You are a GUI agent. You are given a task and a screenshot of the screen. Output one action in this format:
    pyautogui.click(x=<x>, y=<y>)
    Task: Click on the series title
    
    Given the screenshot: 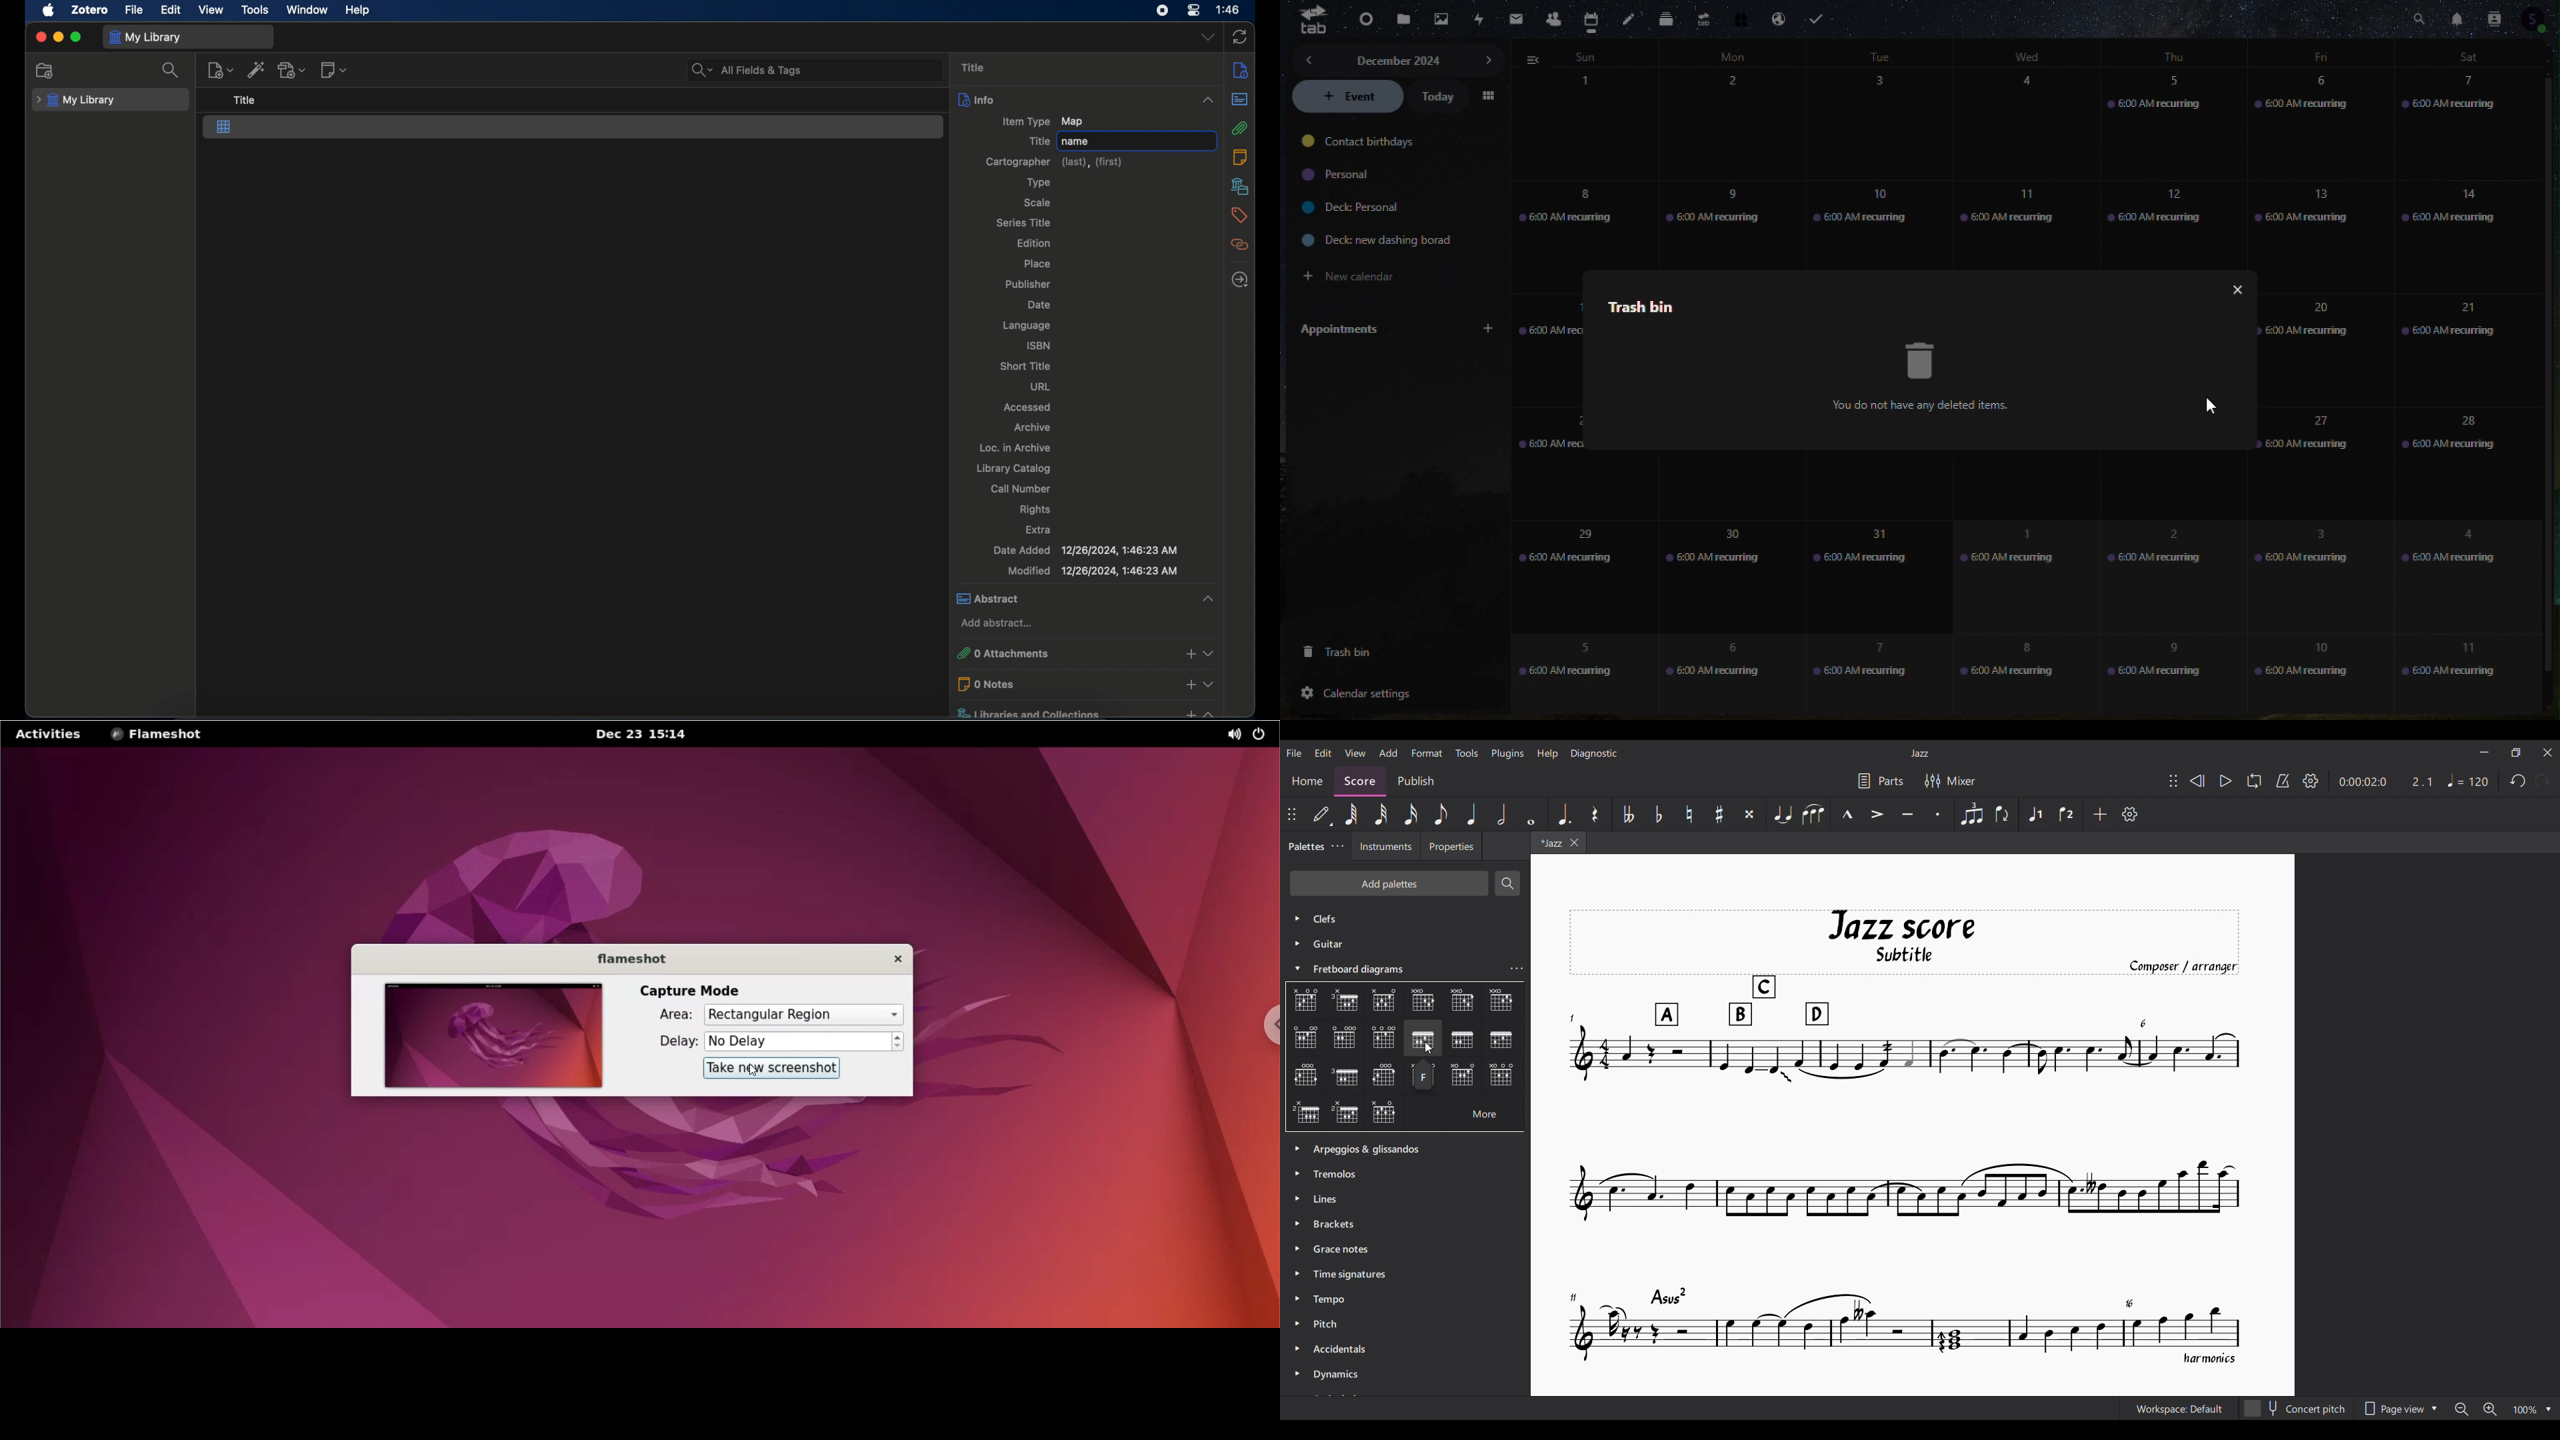 What is the action you would take?
    pyautogui.click(x=1023, y=222)
    